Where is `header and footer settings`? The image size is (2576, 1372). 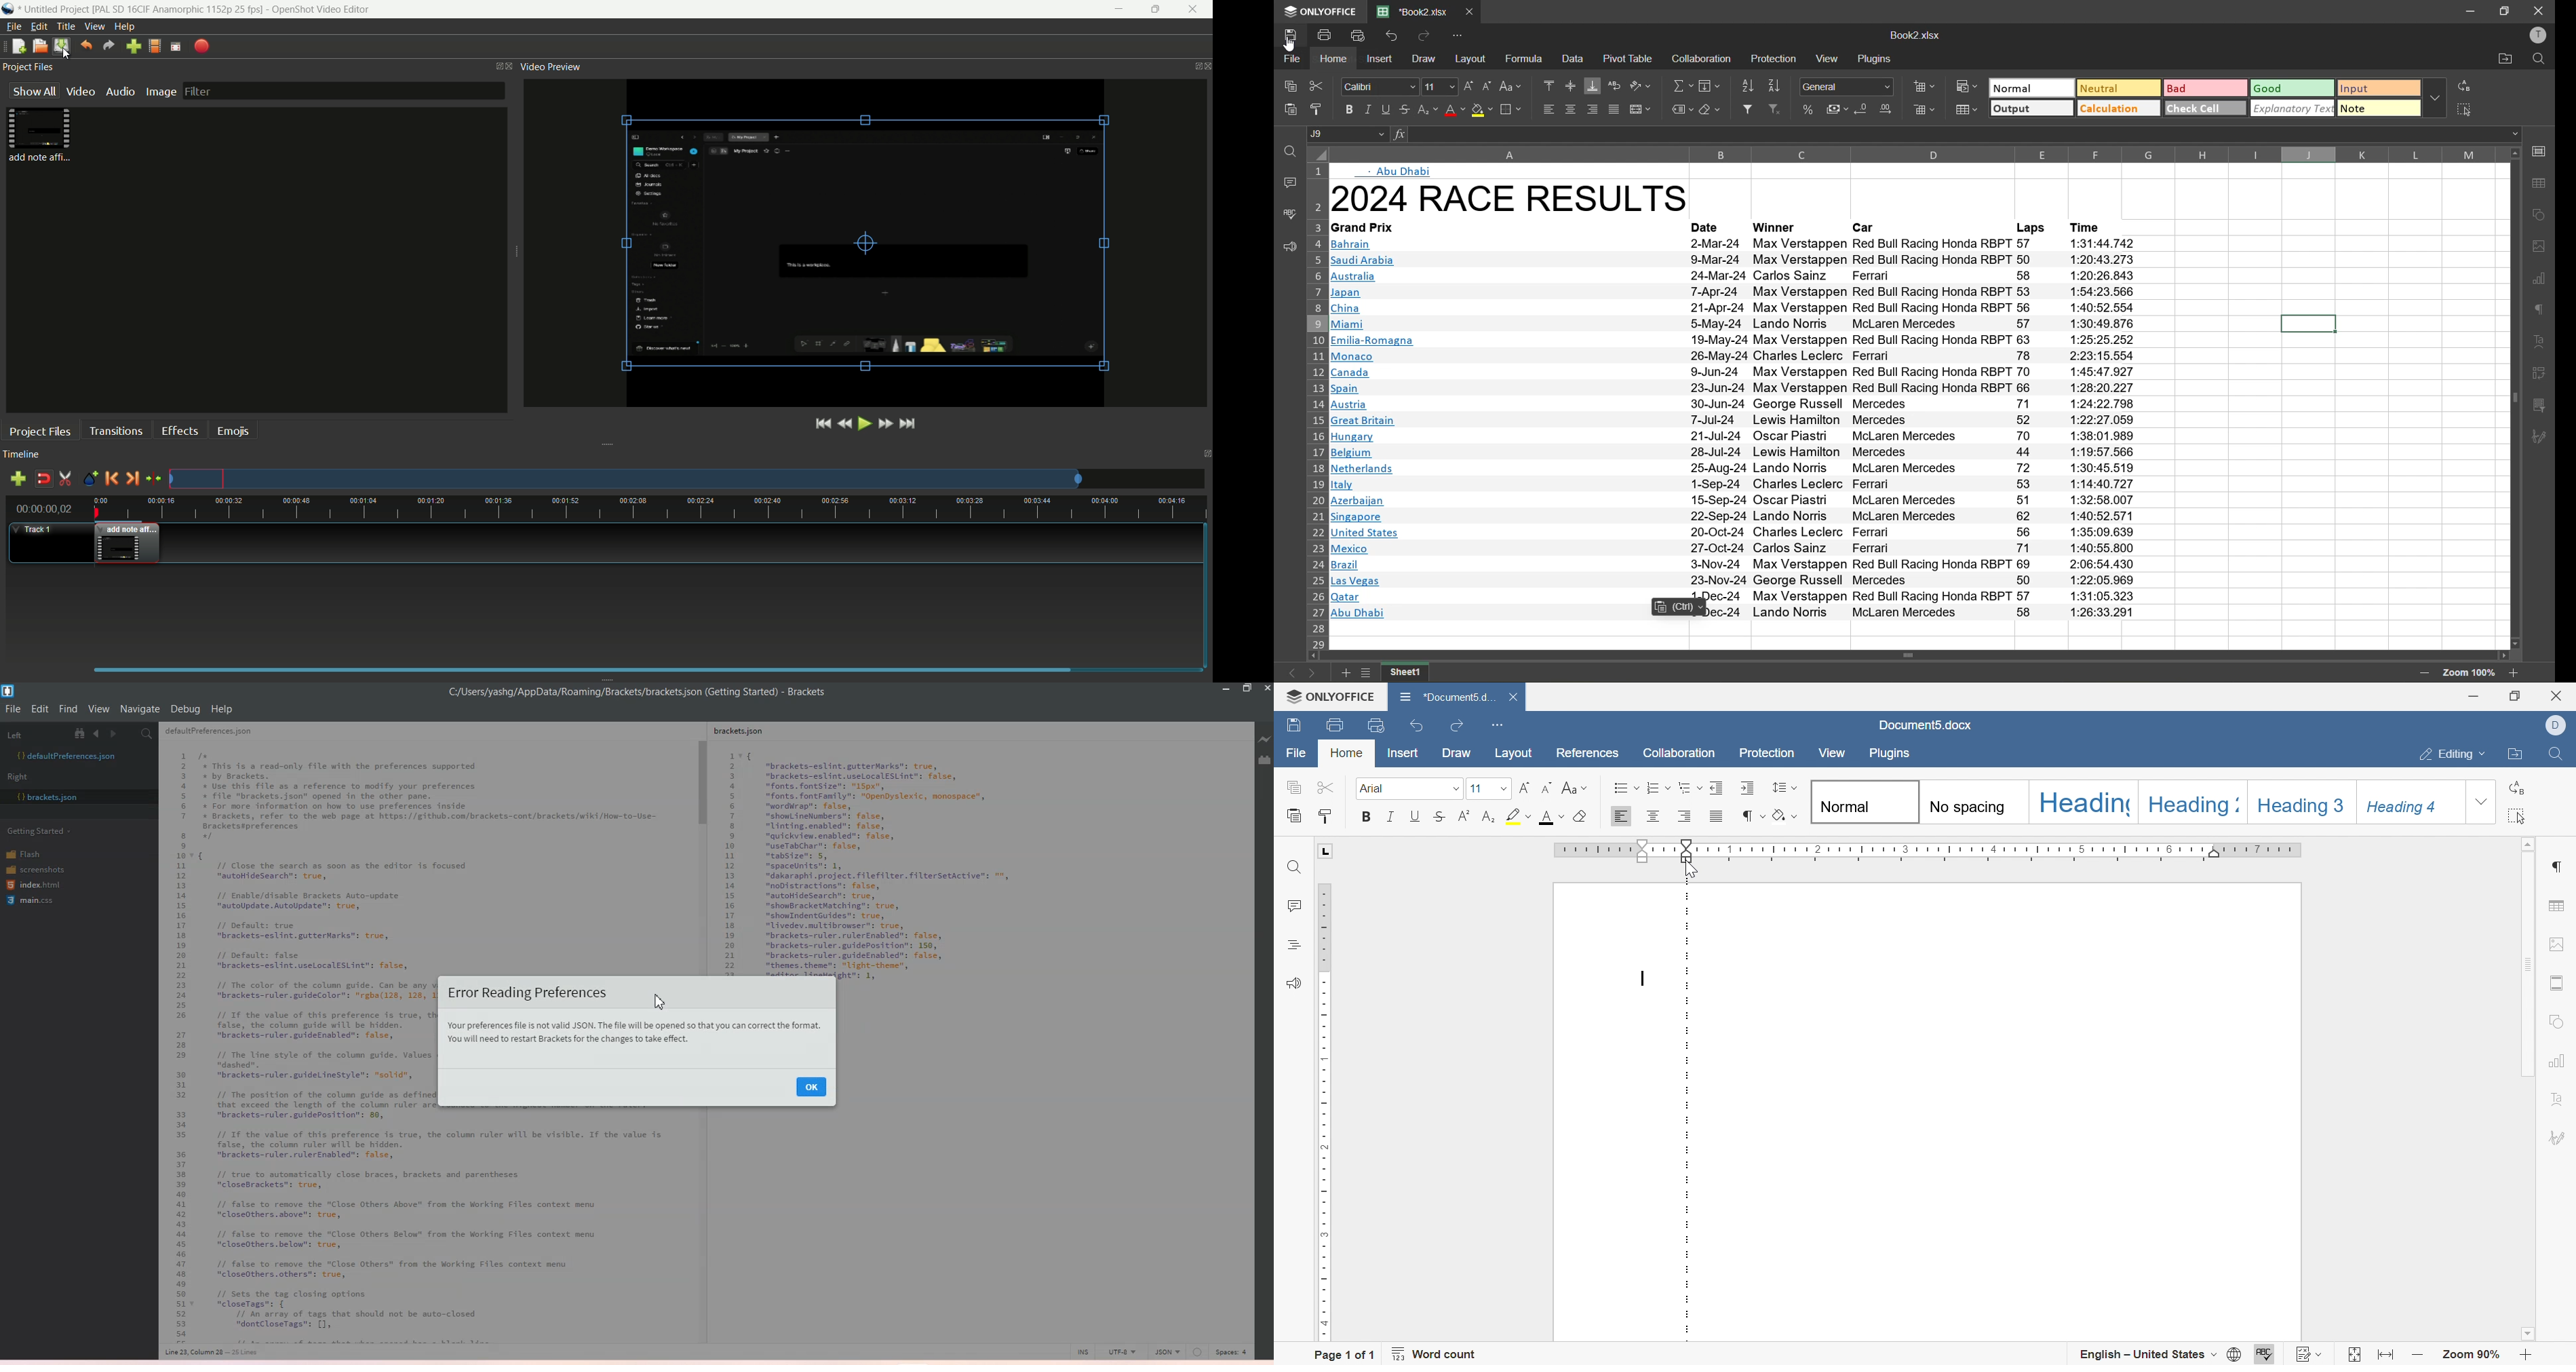
header and footer settings is located at coordinates (2559, 982).